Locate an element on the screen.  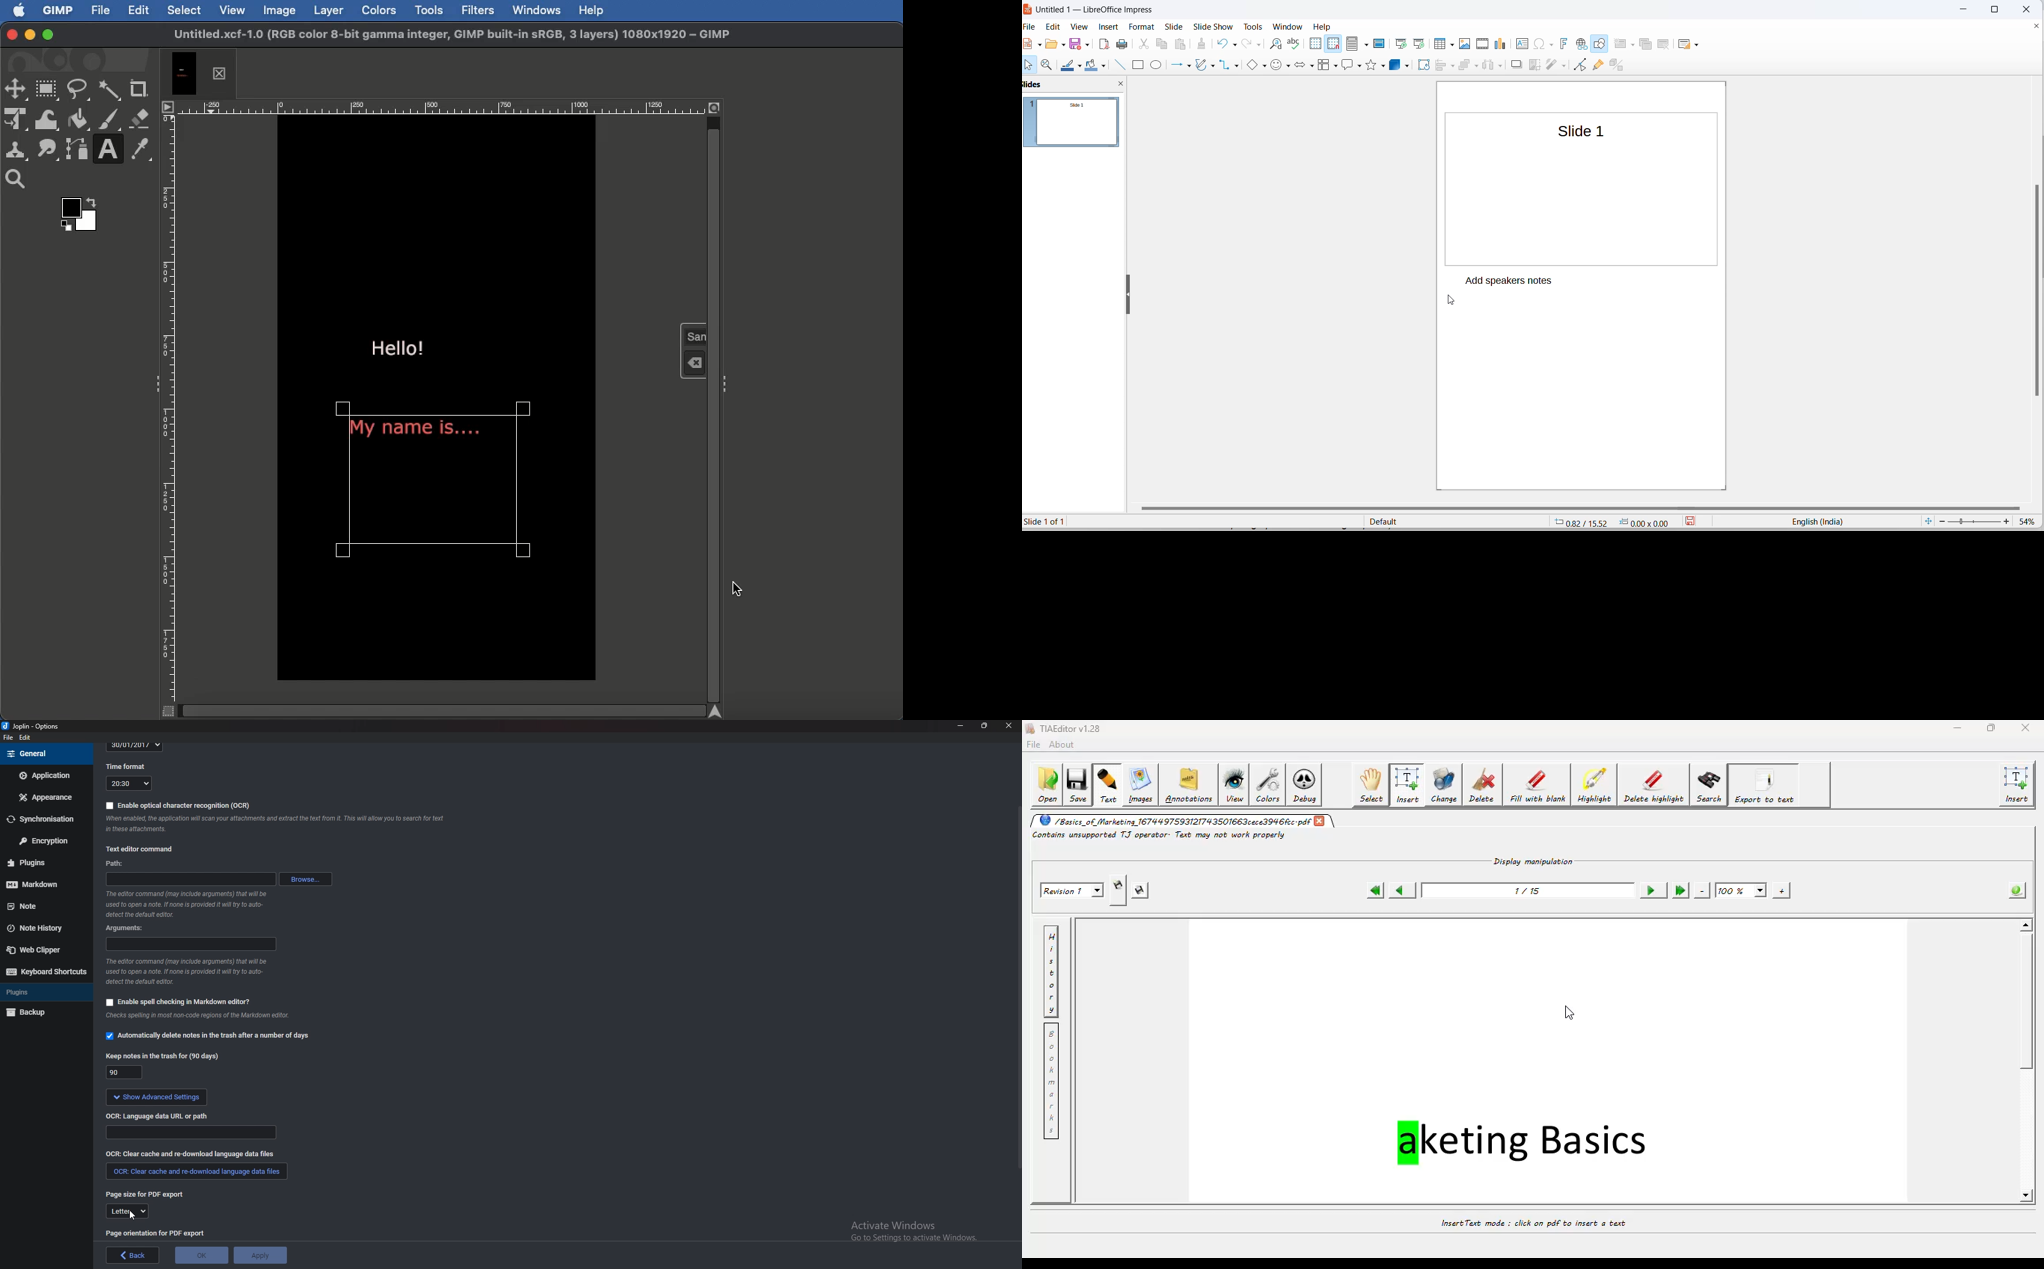
start from current slide is located at coordinates (1418, 43).